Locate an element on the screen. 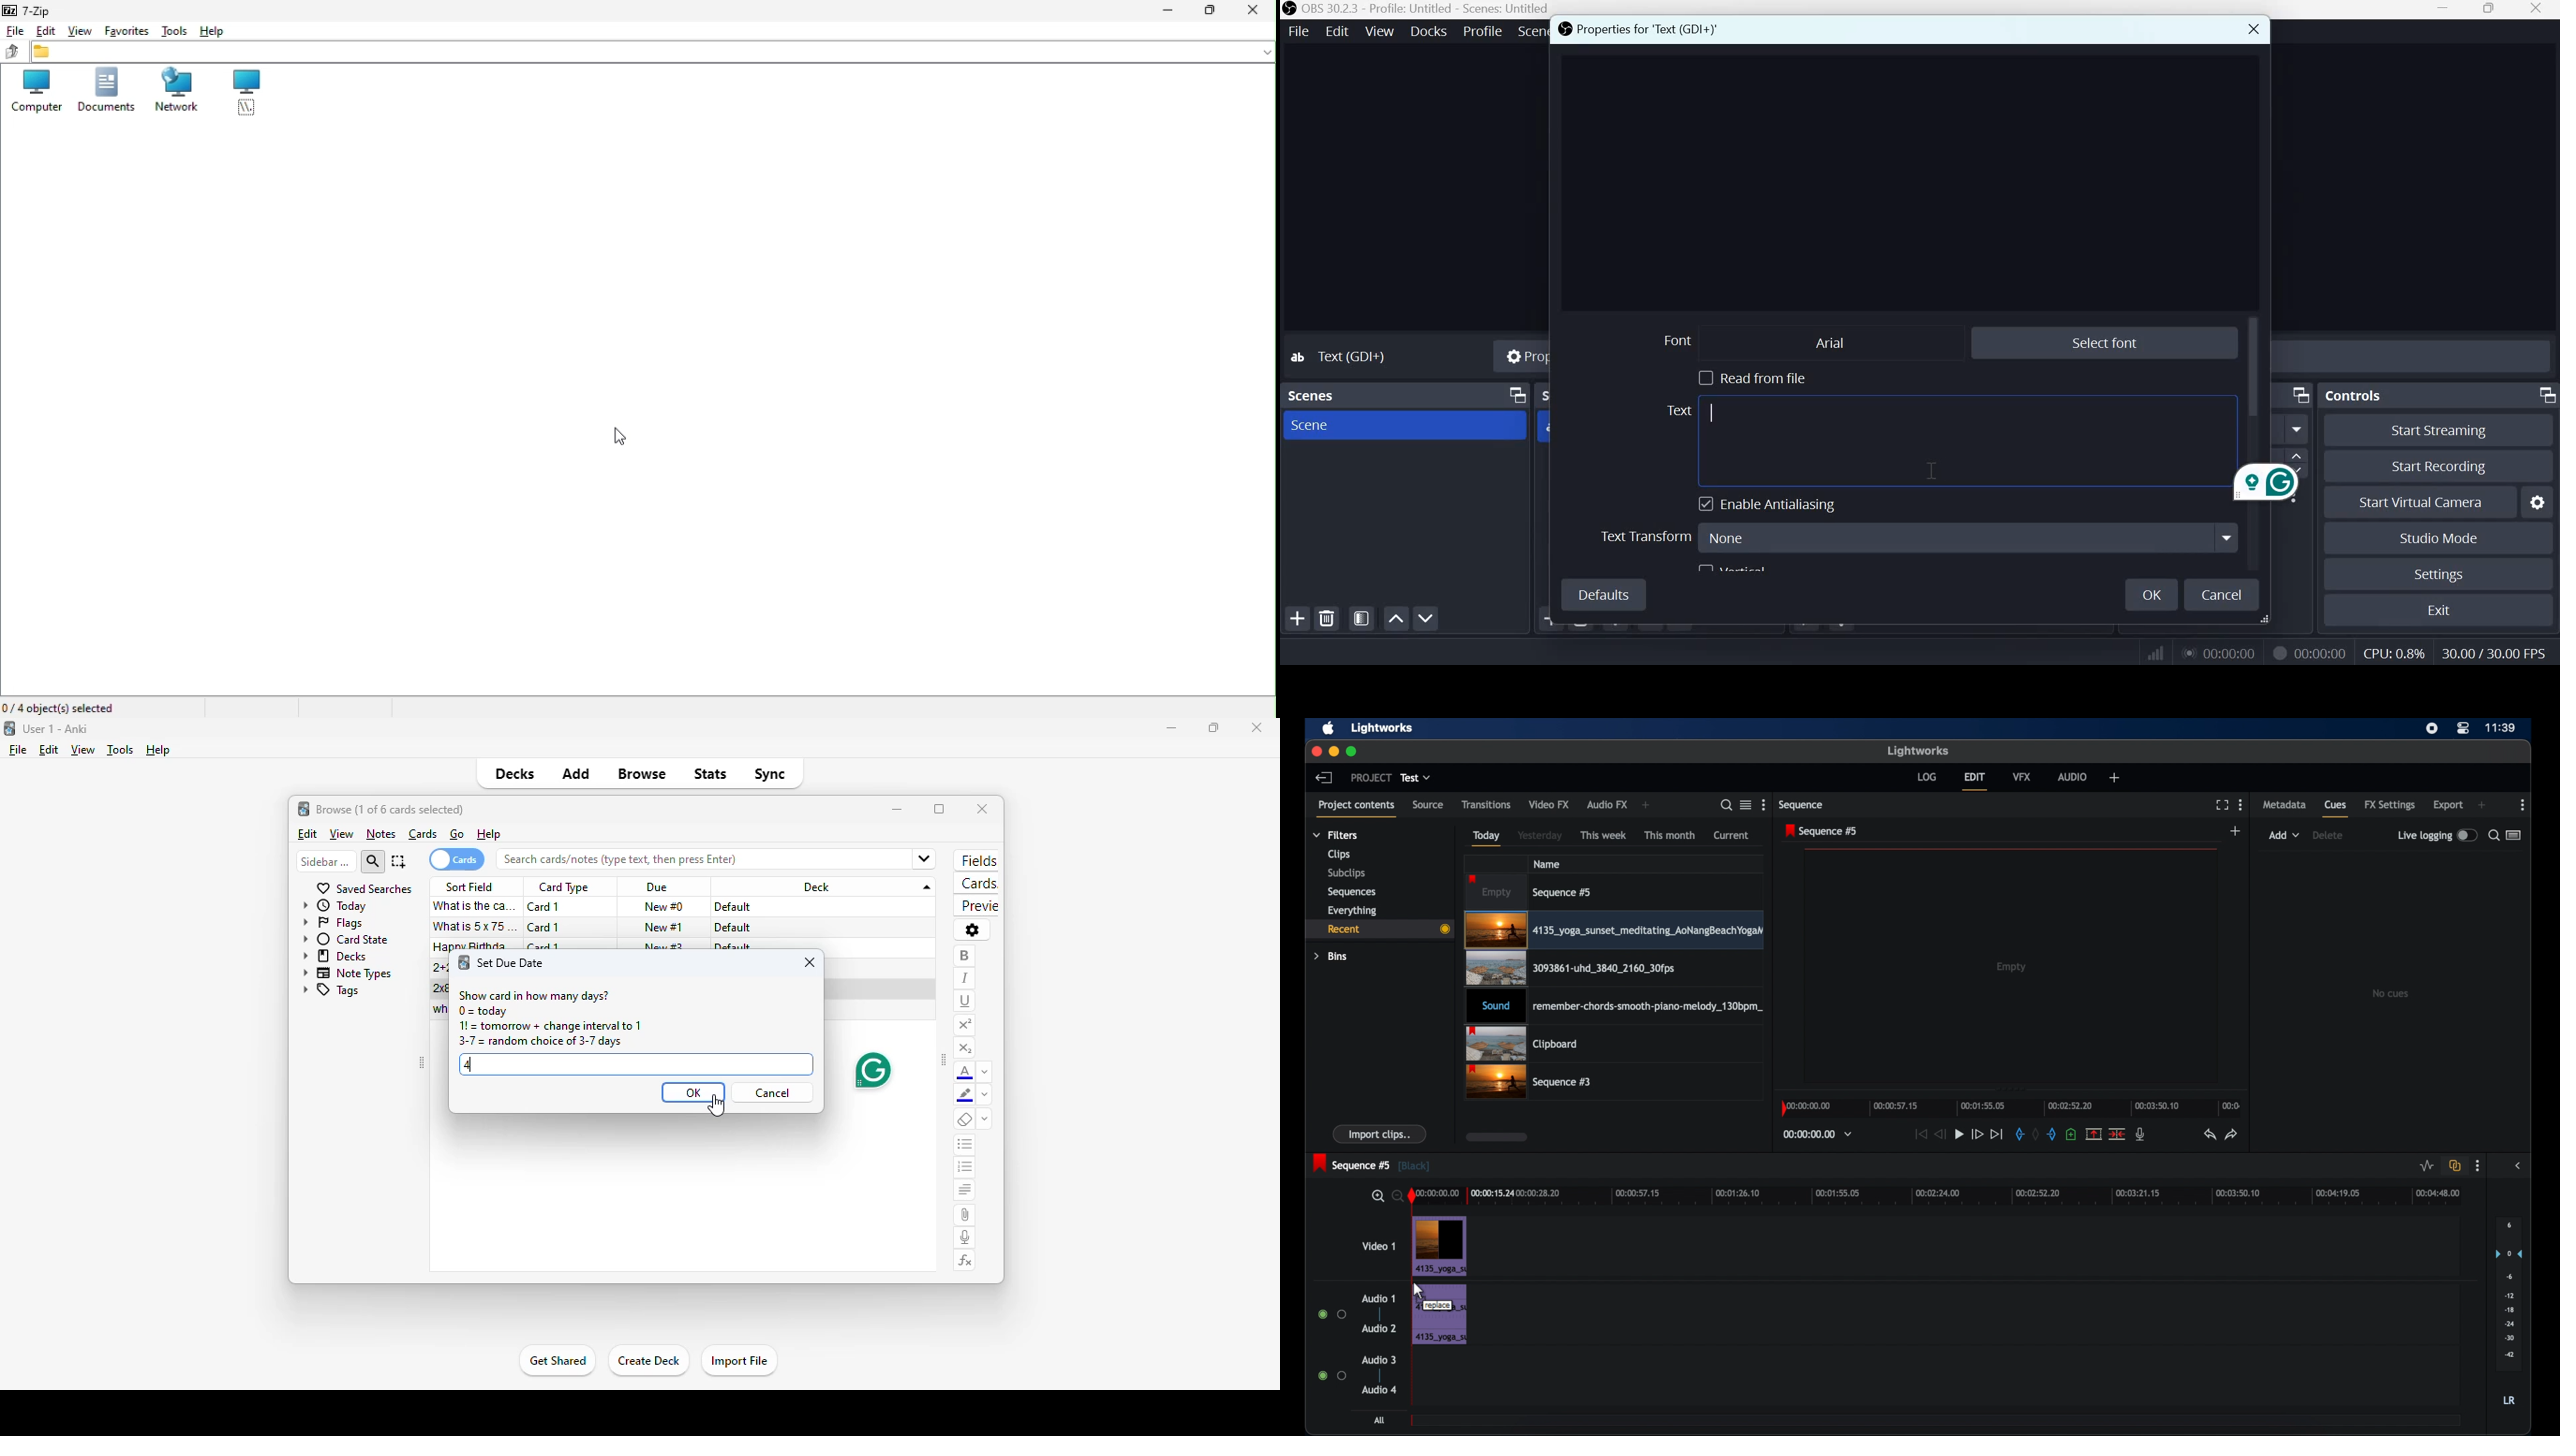 This screenshot has height=1456, width=2576. minimize is located at coordinates (1166, 728).